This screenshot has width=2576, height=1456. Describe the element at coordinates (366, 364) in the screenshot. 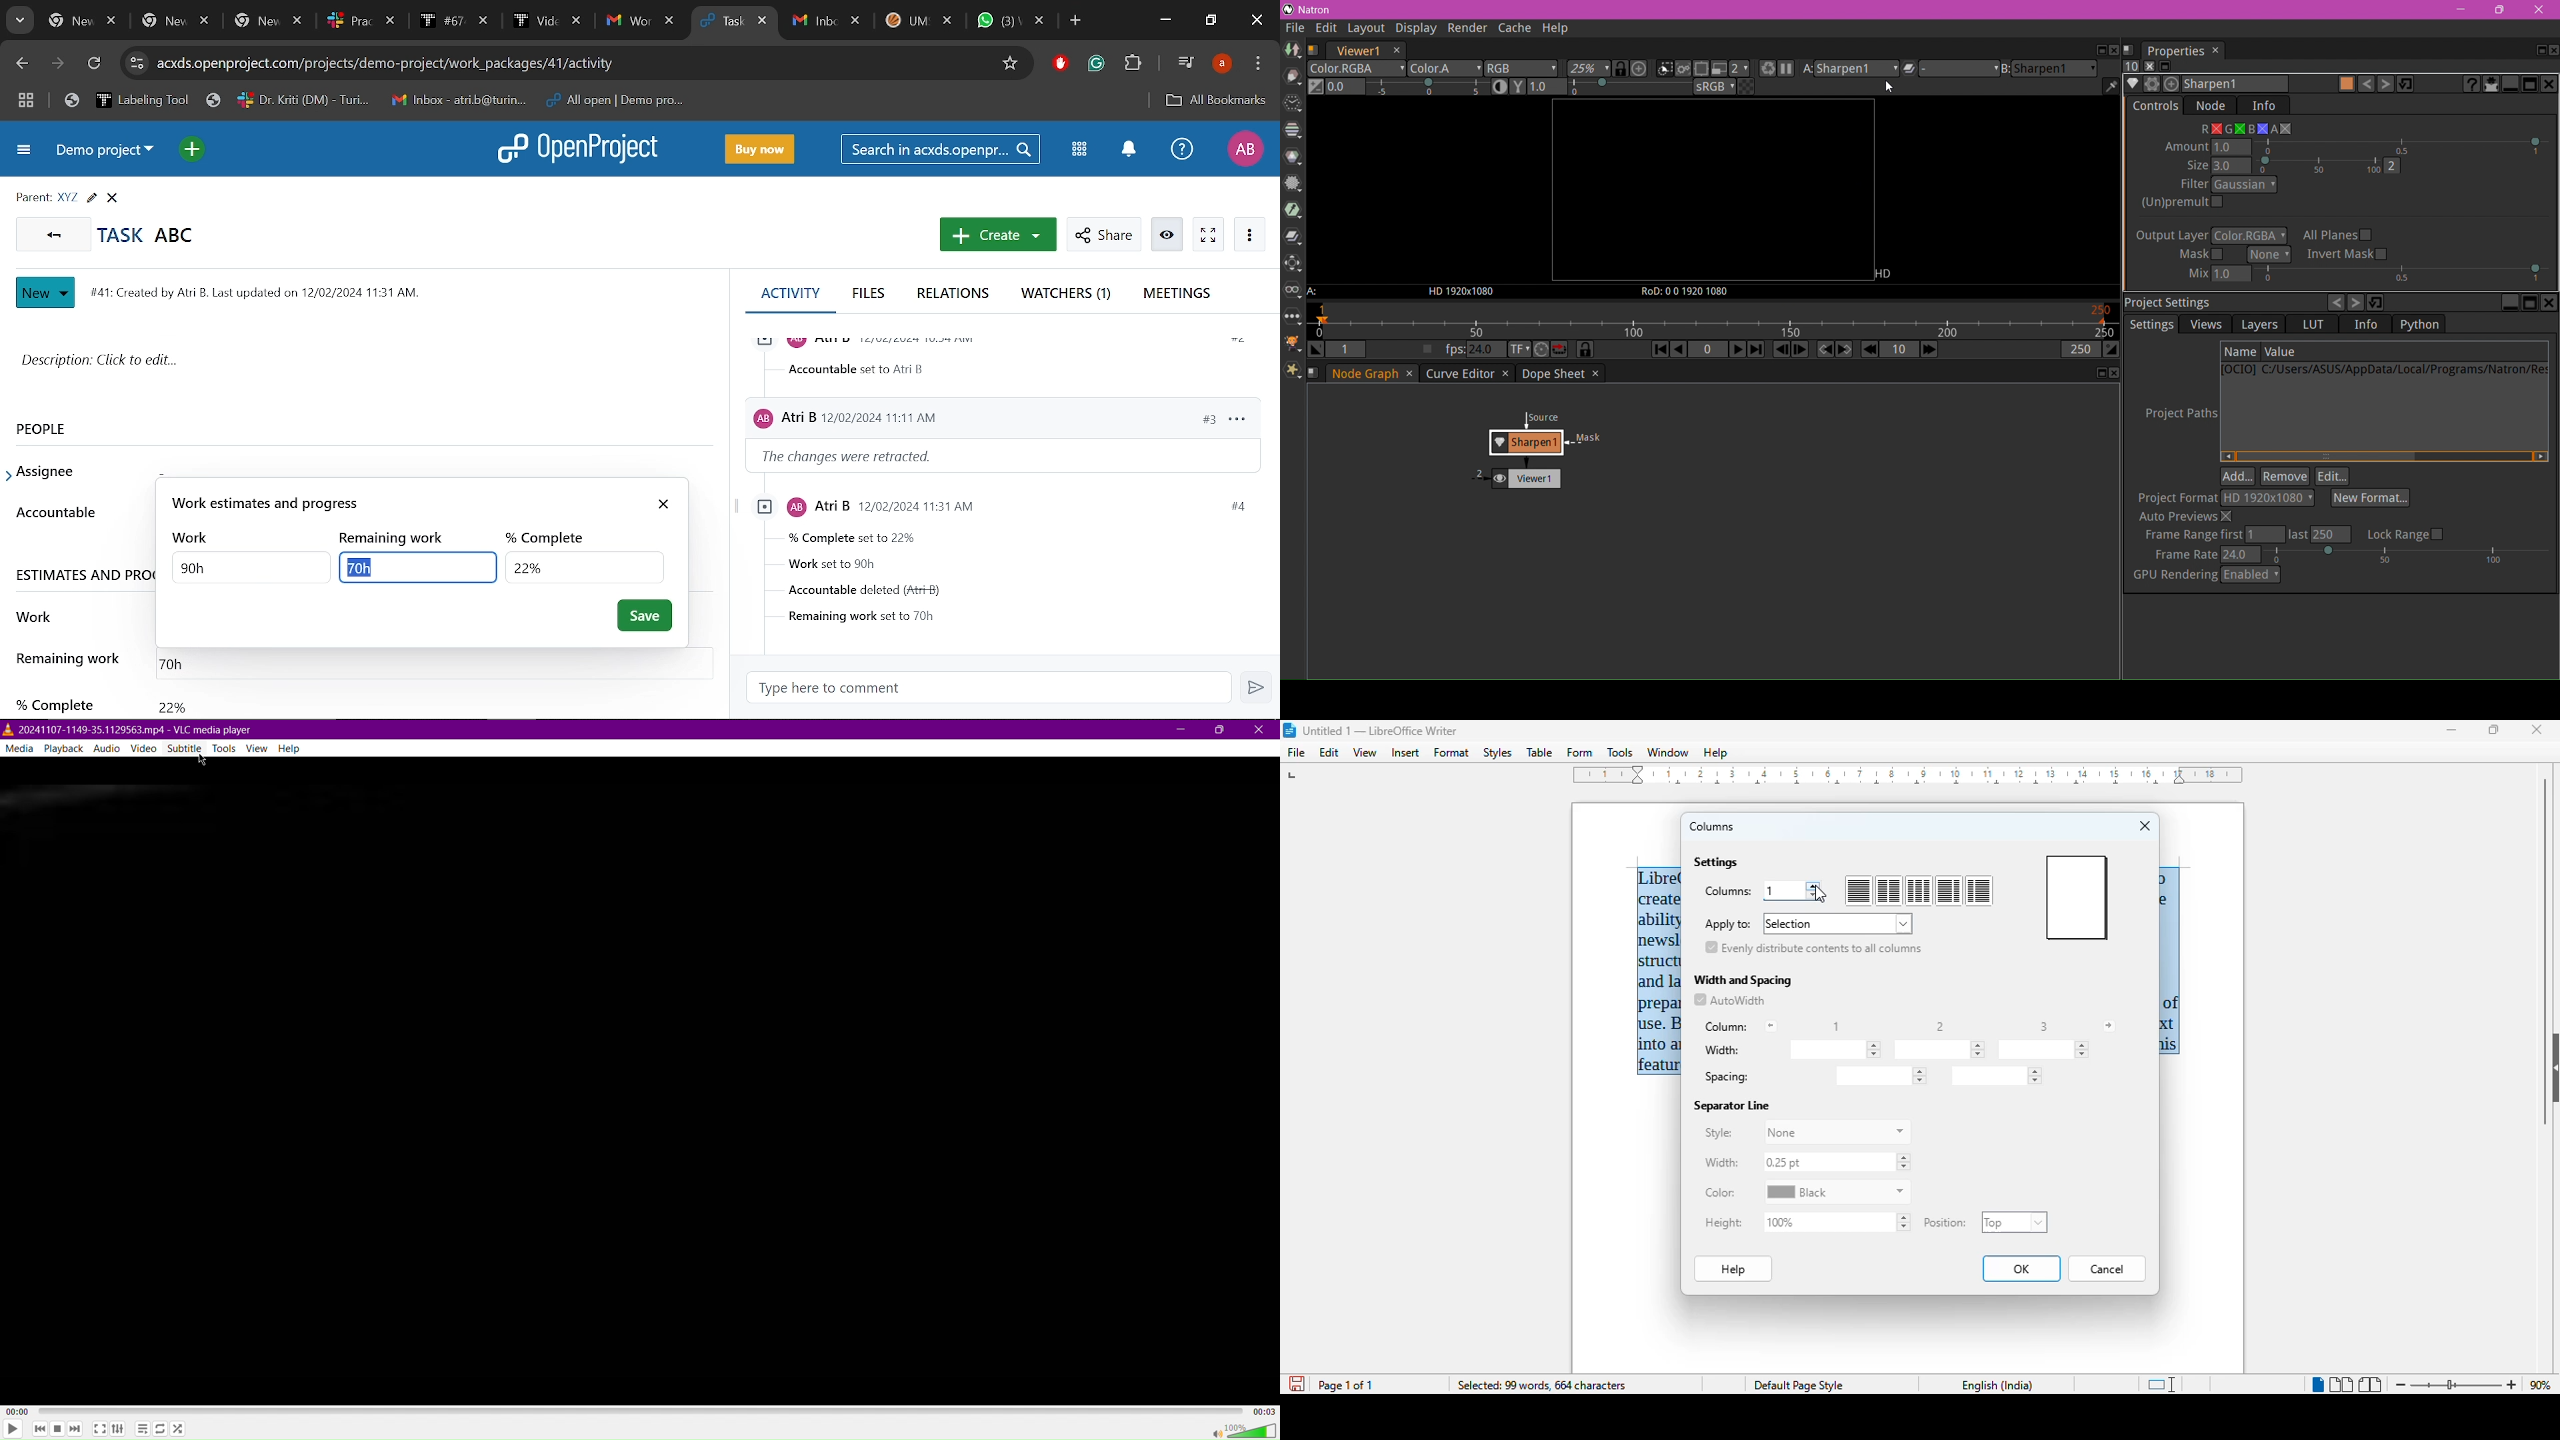

I see `Space for writting description` at that location.